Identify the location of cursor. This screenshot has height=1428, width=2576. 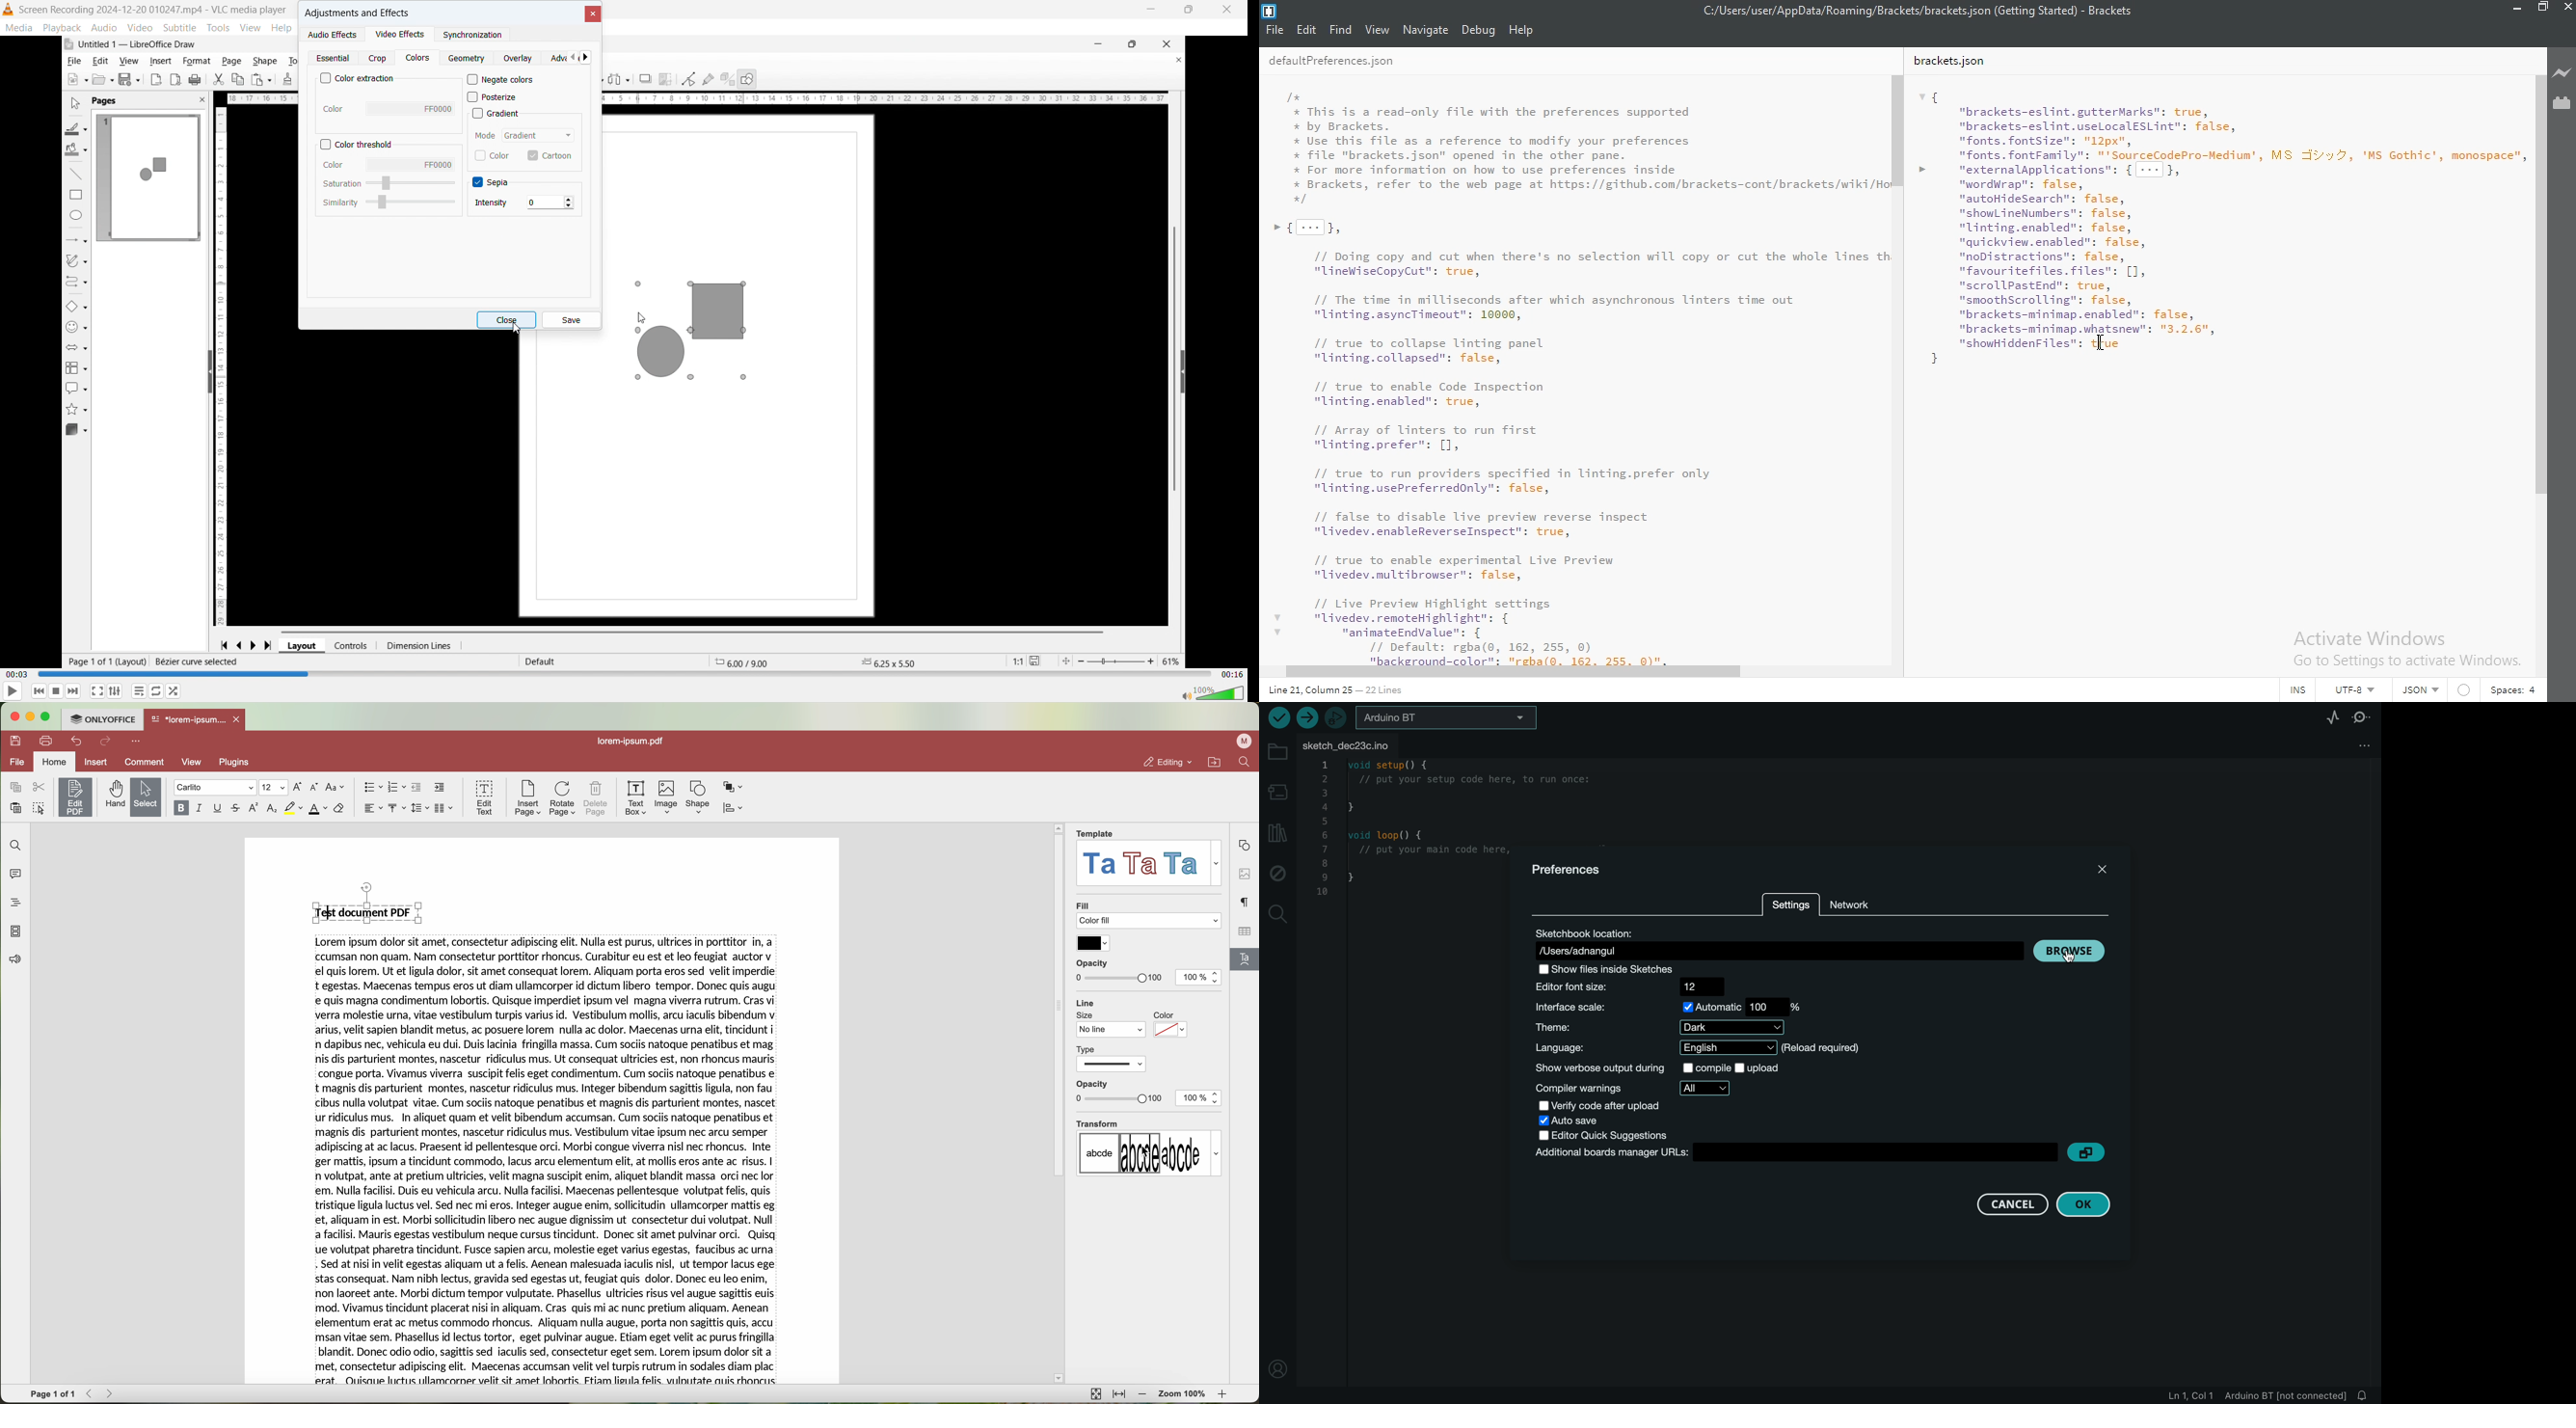
(1143, 1153).